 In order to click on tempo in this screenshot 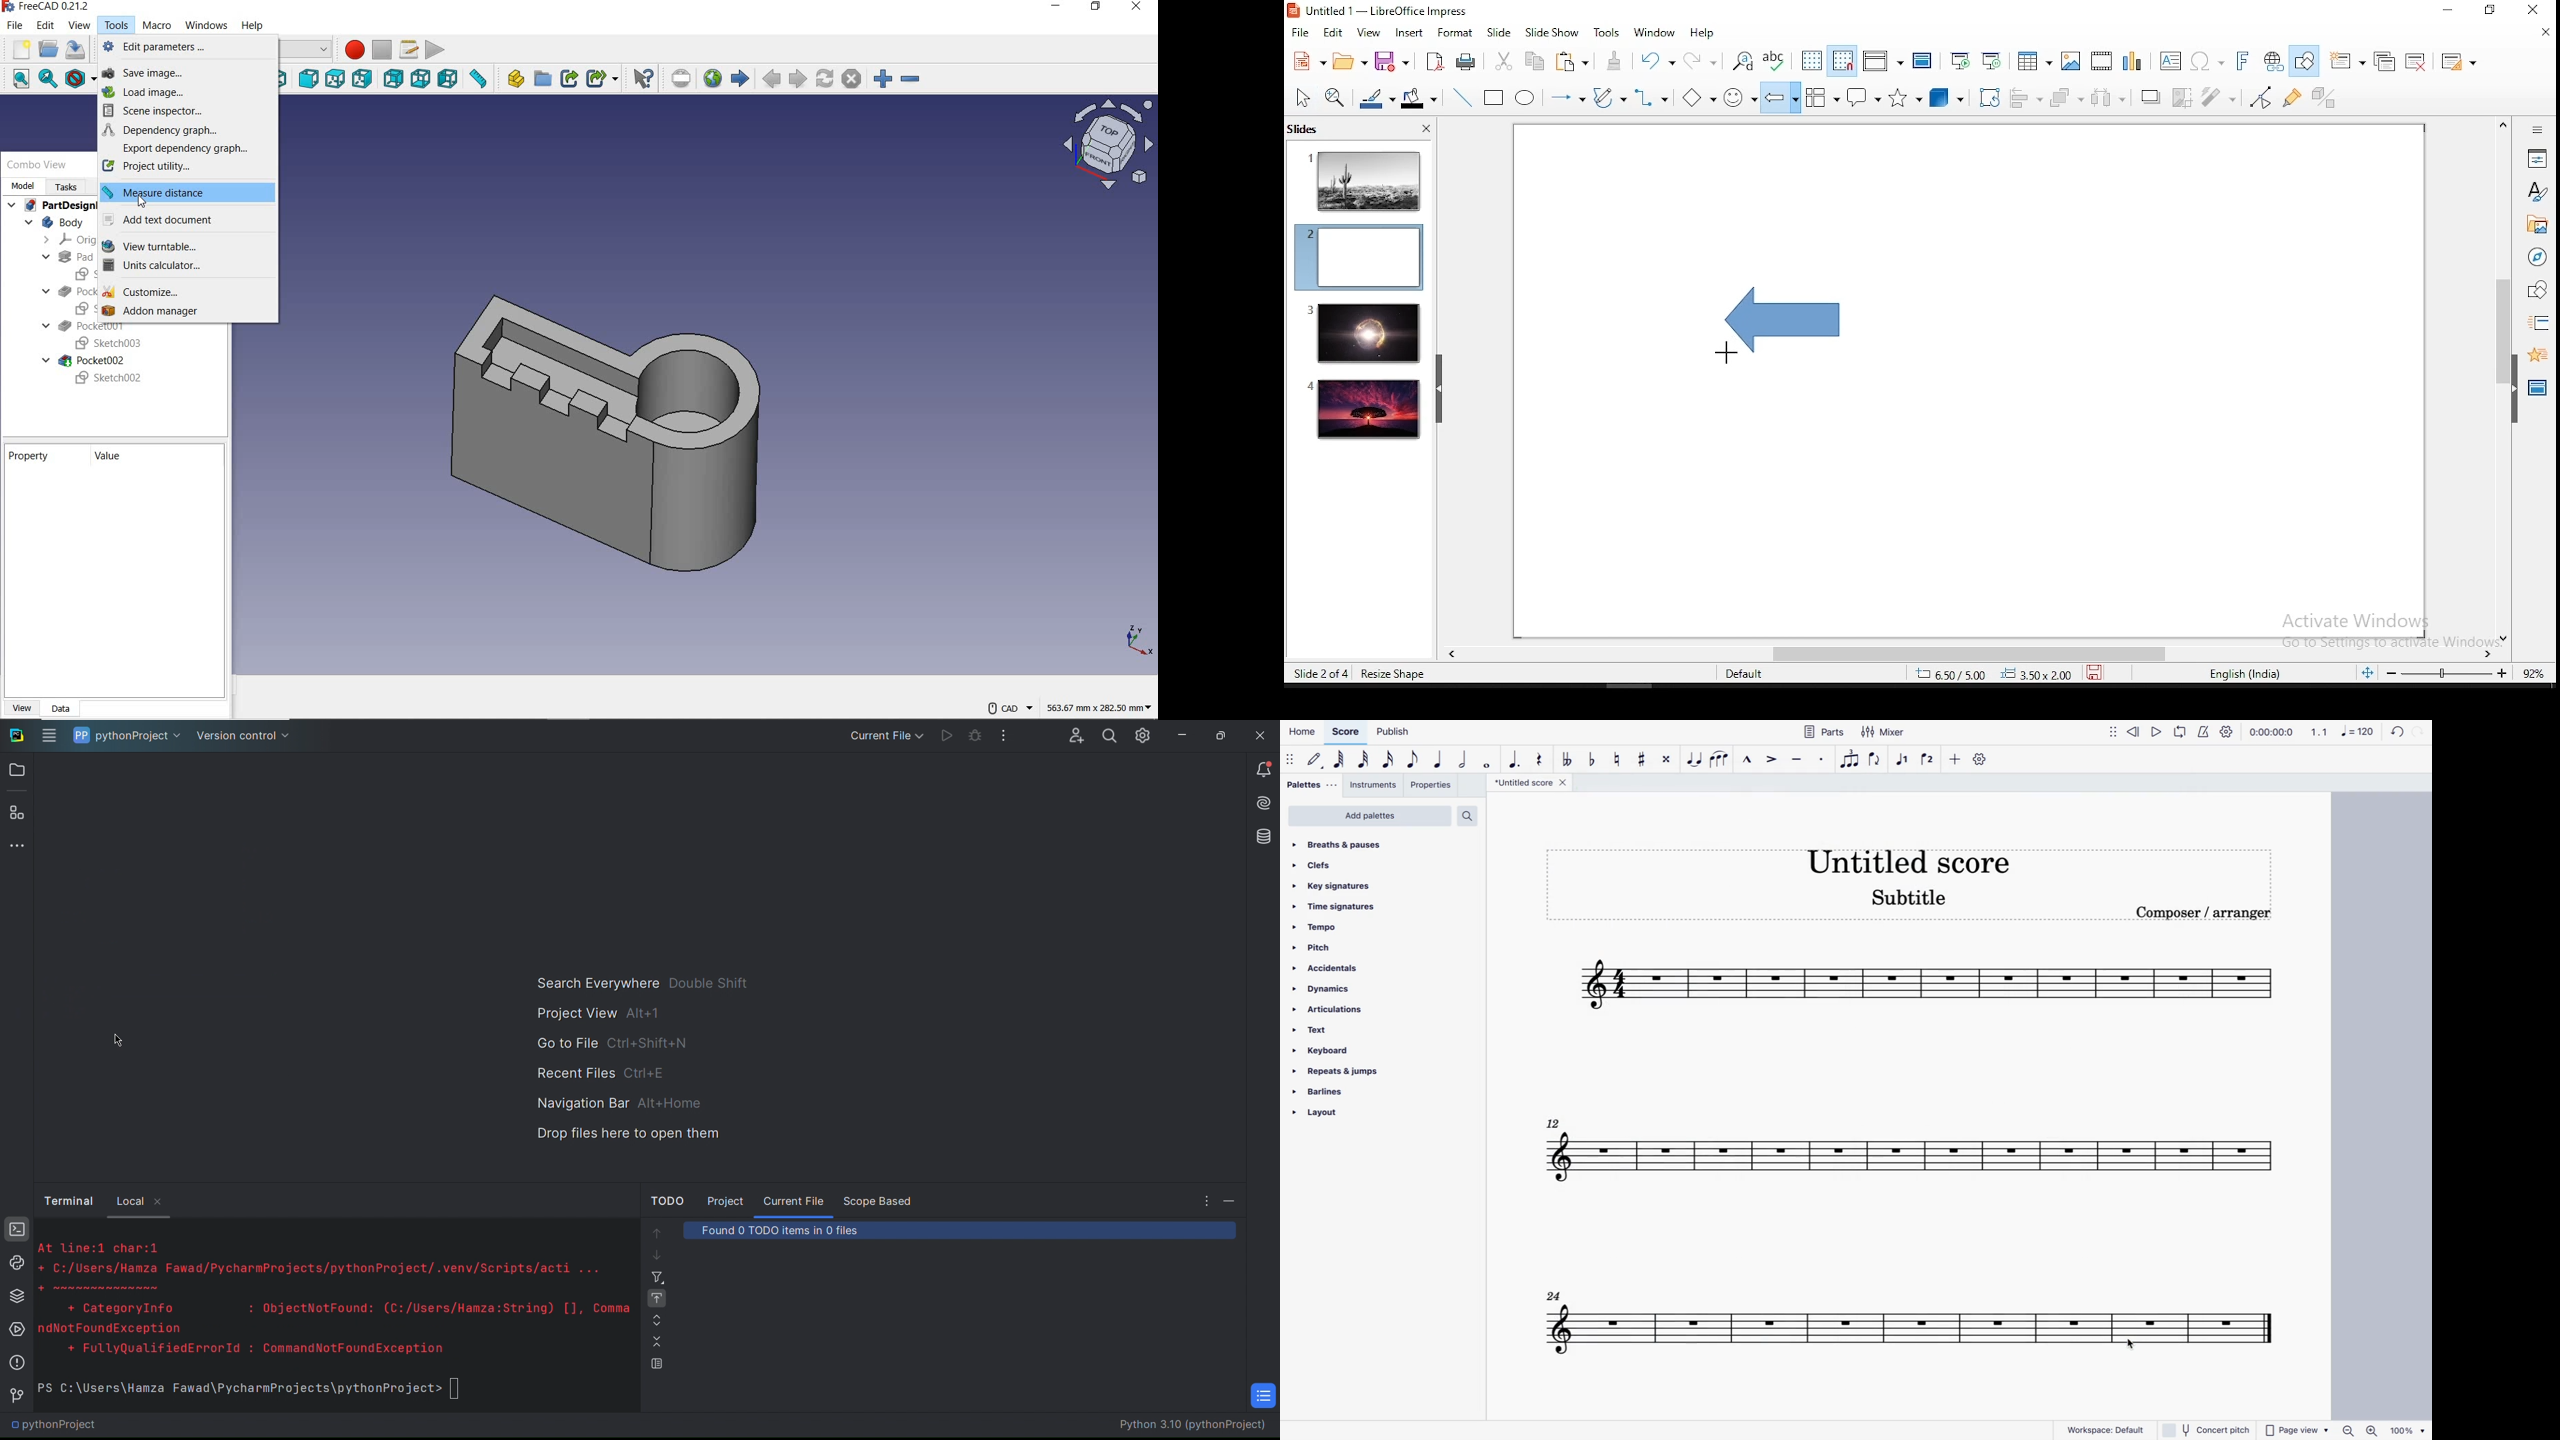, I will do `click(1318, 931)`.